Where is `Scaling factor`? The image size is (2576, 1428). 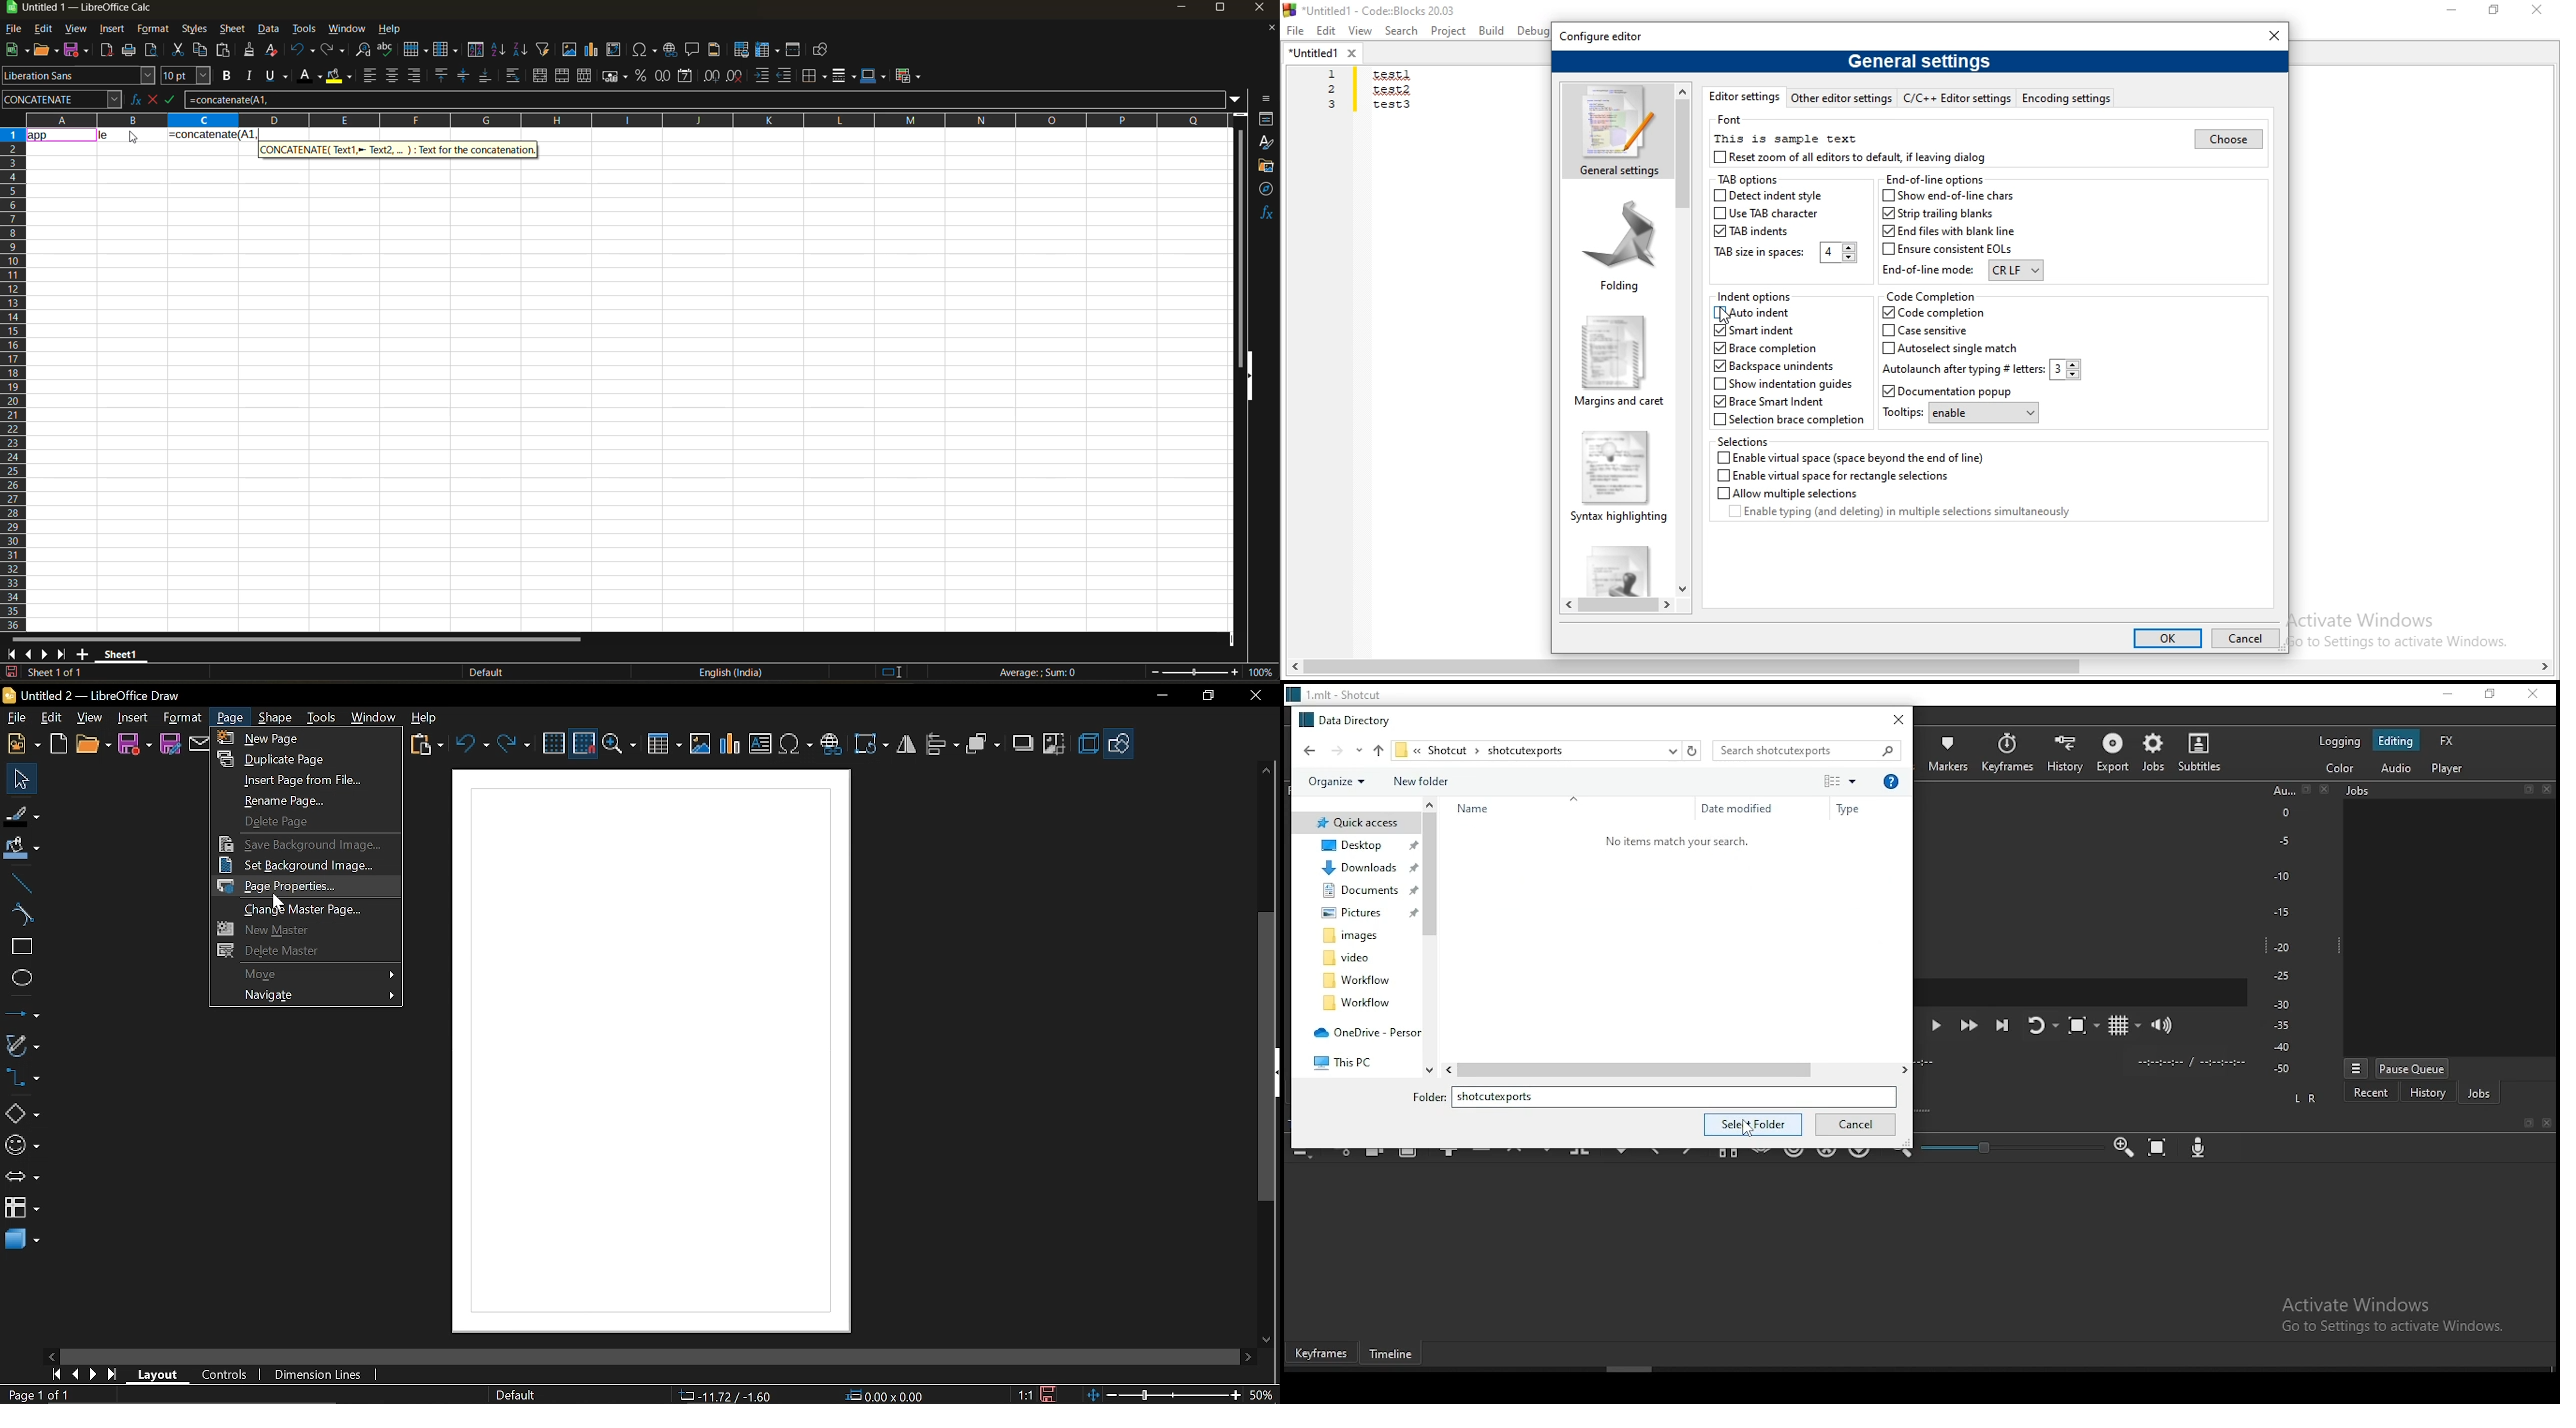 Scaling factor is located at coordinates (1024, 1394).